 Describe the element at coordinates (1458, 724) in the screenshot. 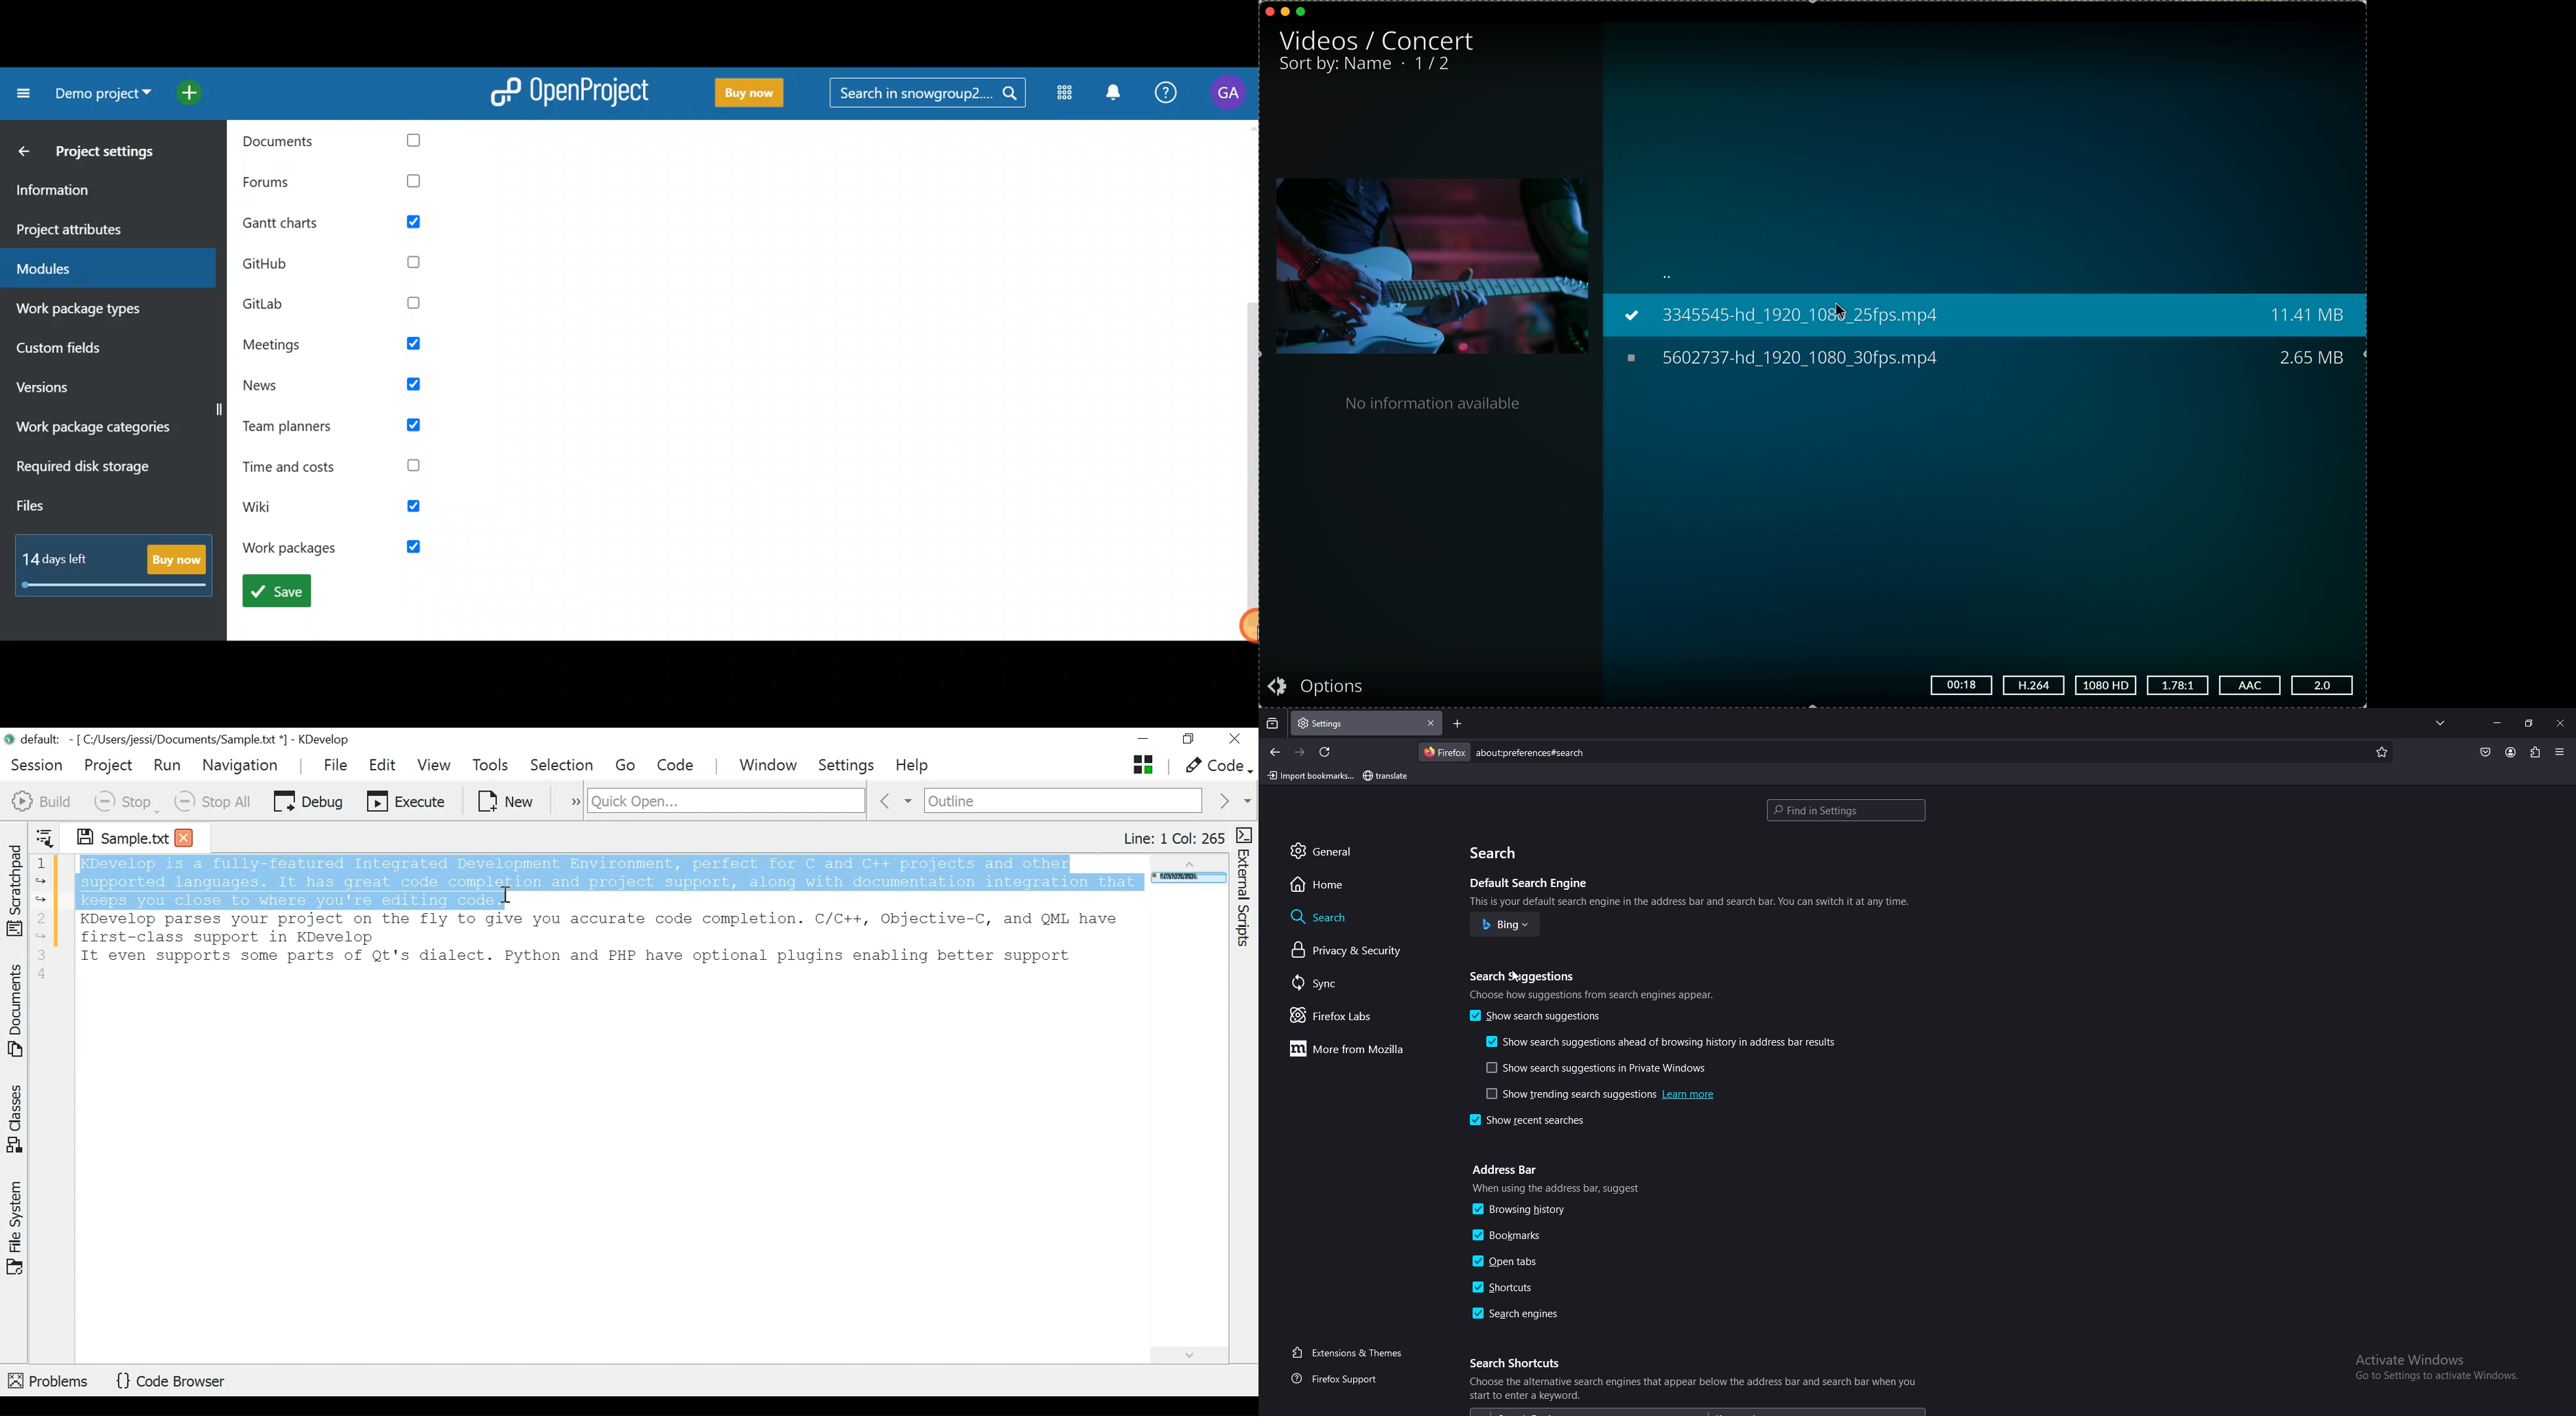

I see `add tab` at that location.